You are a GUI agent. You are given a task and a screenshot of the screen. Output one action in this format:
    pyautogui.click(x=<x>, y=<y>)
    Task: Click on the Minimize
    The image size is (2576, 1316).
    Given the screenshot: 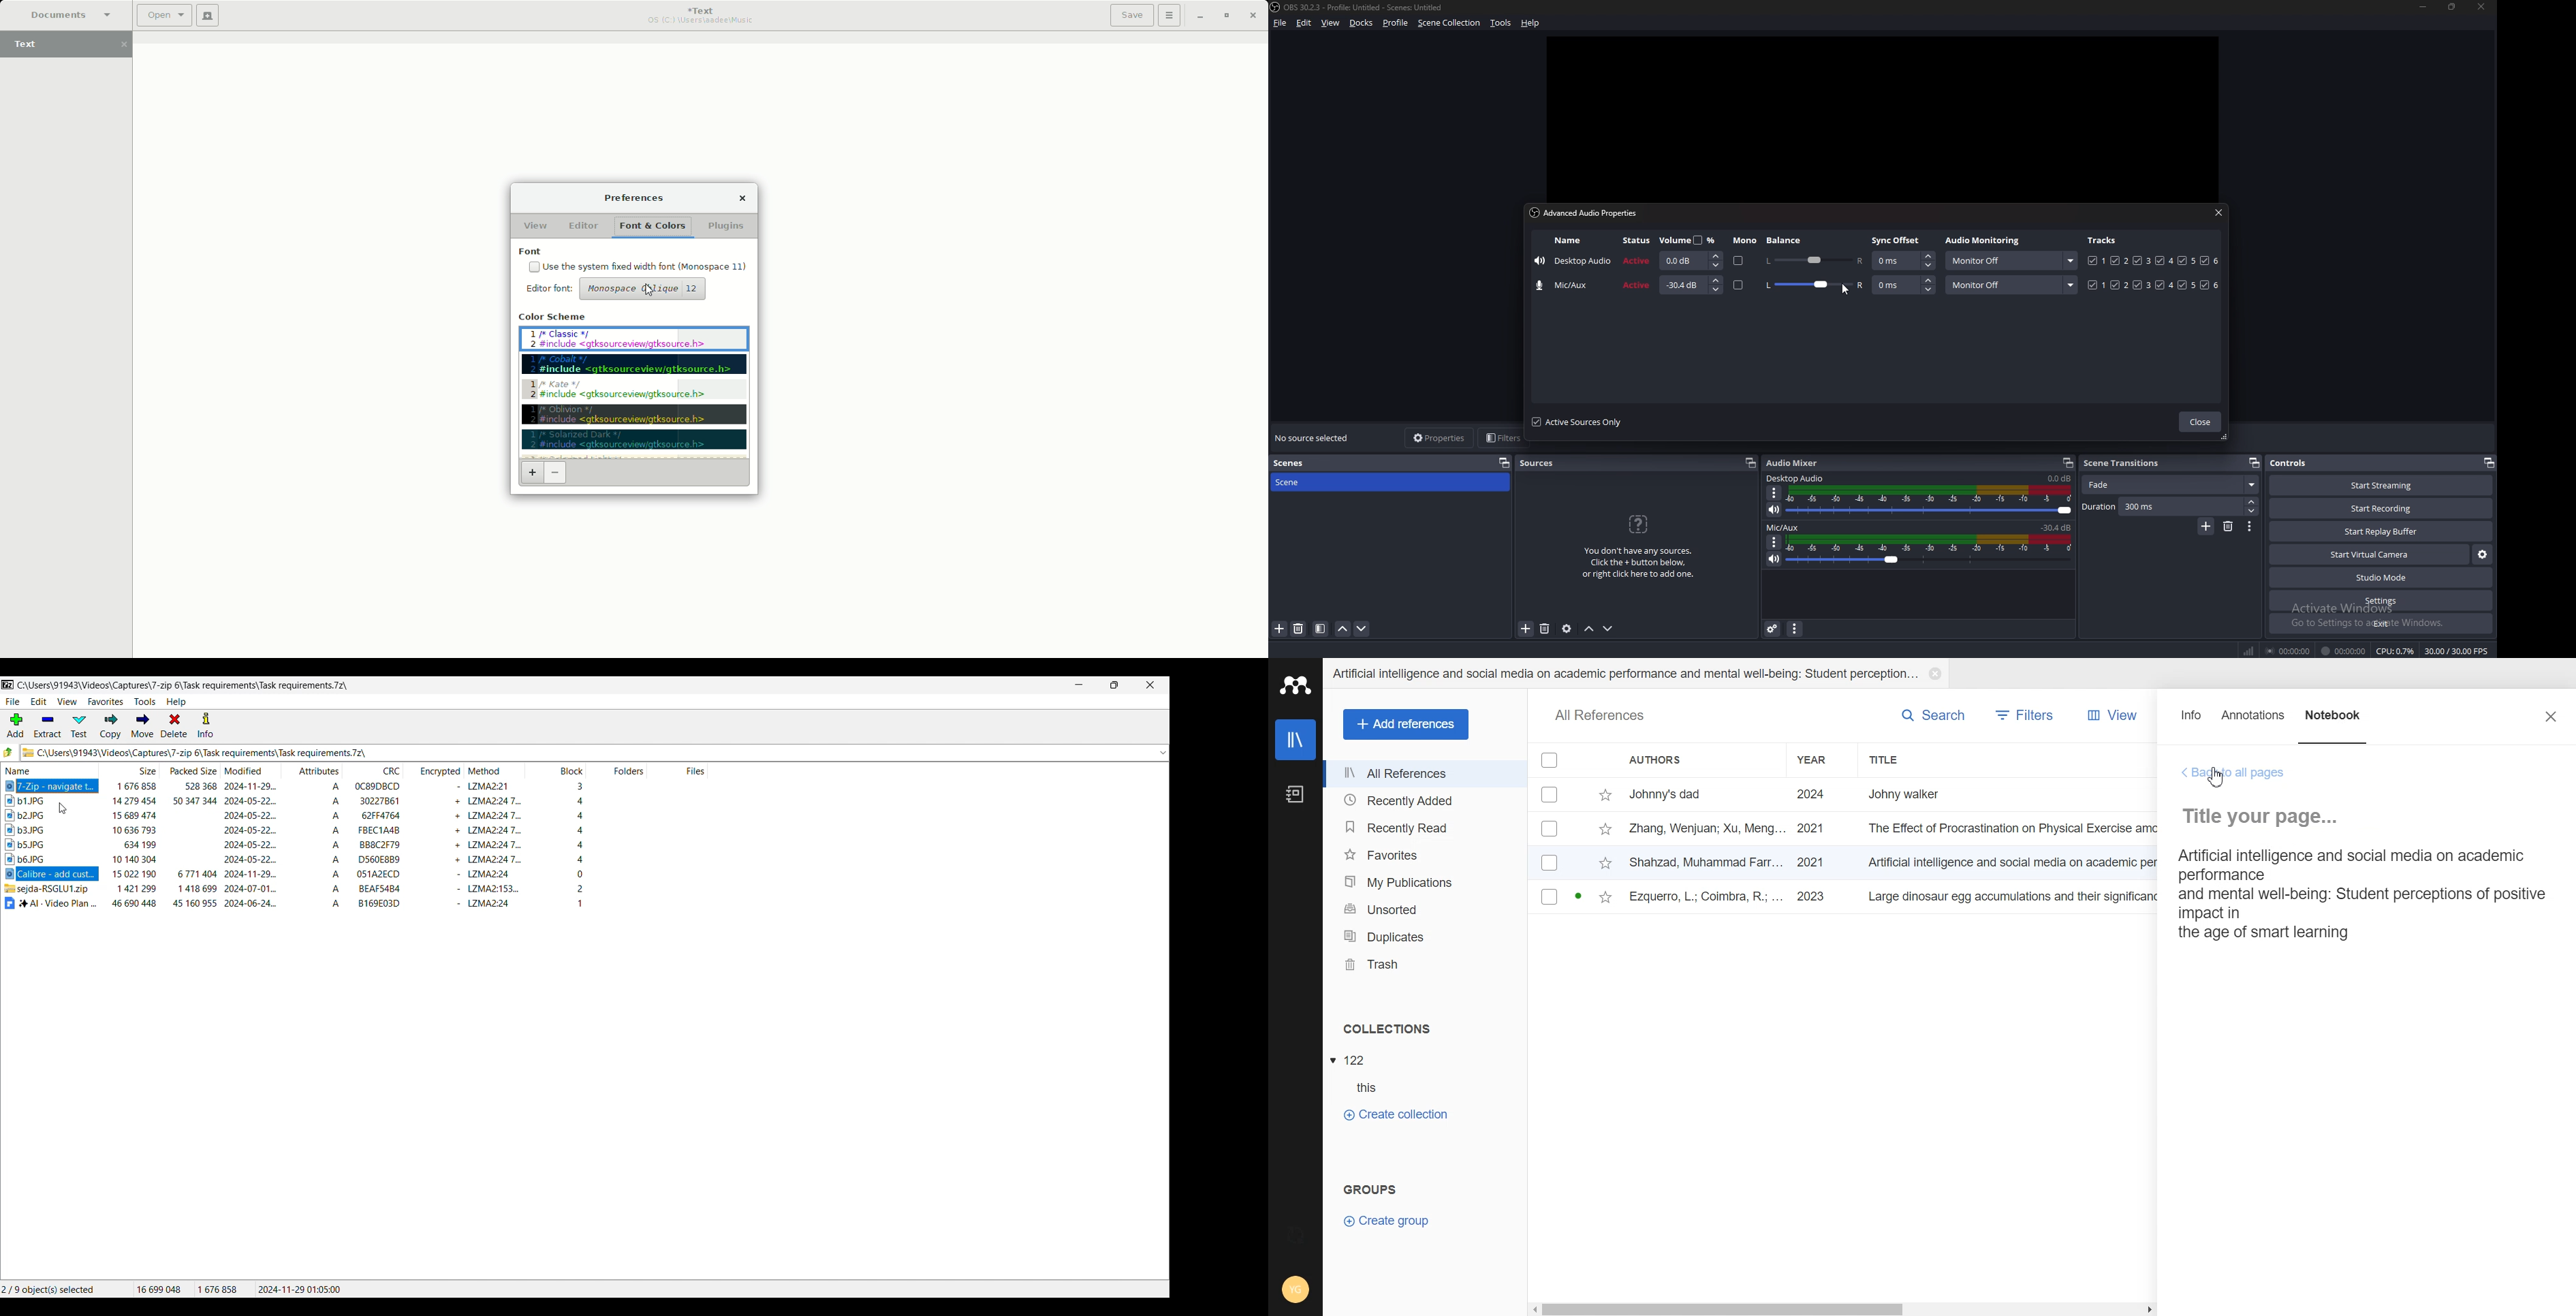 What is the action you would take?
    pyautogui.click(x=1200, y=15)
    